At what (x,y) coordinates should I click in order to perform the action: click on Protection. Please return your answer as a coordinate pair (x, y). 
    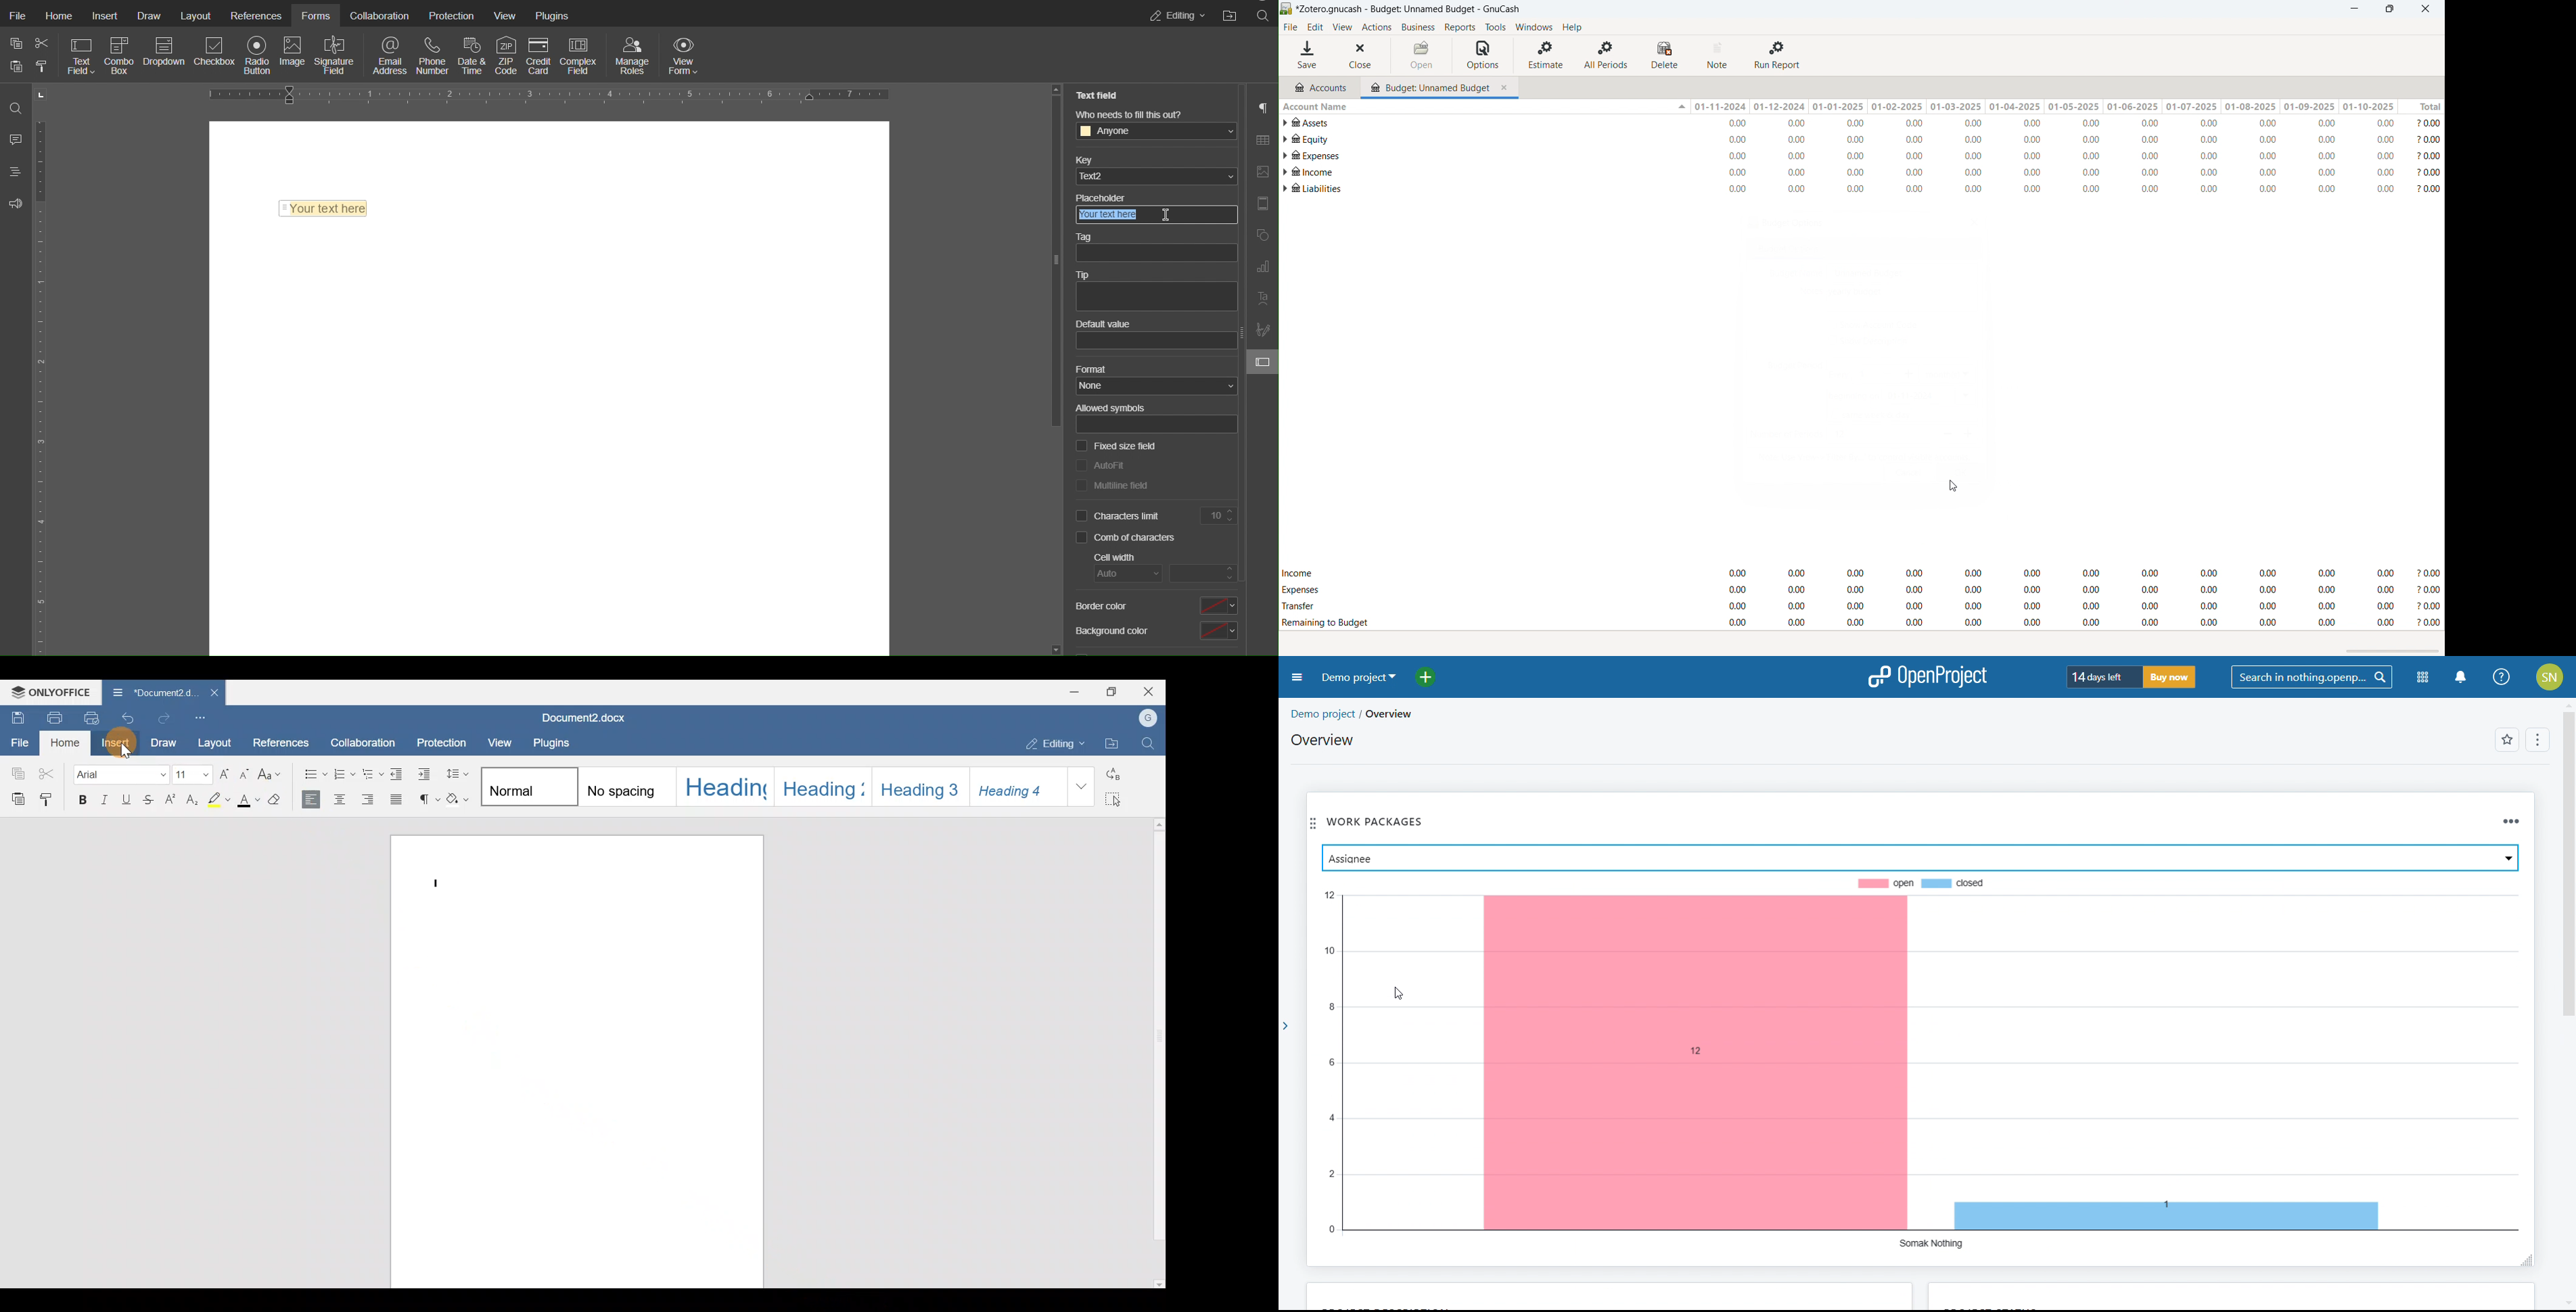
    Looking at the image, I should click on (442, 745).